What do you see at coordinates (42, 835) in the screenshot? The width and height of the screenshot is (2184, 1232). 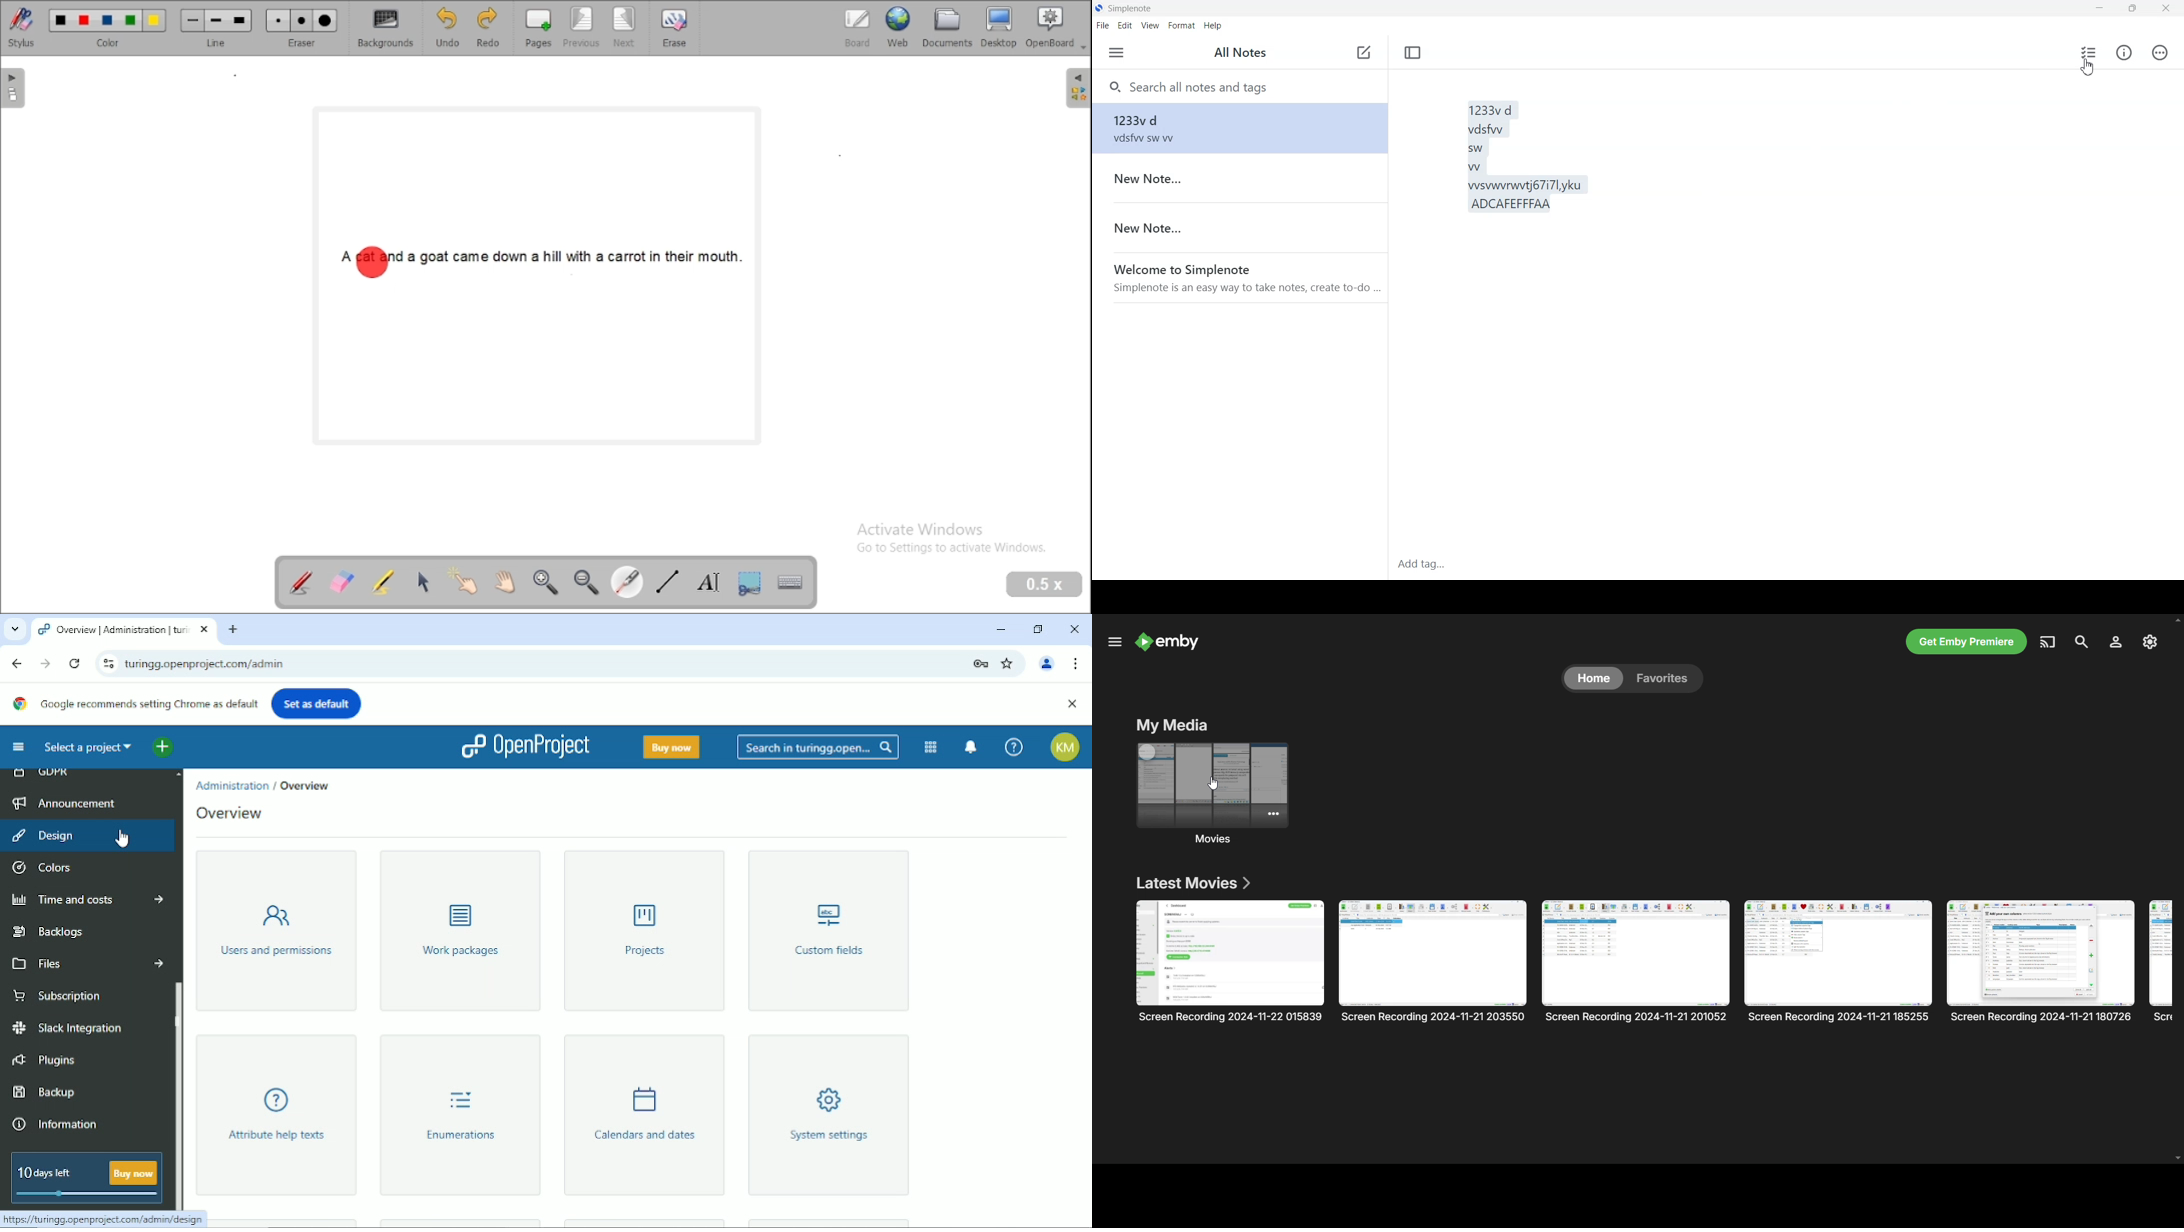 I see `Design` at bounding box center [42, 835].